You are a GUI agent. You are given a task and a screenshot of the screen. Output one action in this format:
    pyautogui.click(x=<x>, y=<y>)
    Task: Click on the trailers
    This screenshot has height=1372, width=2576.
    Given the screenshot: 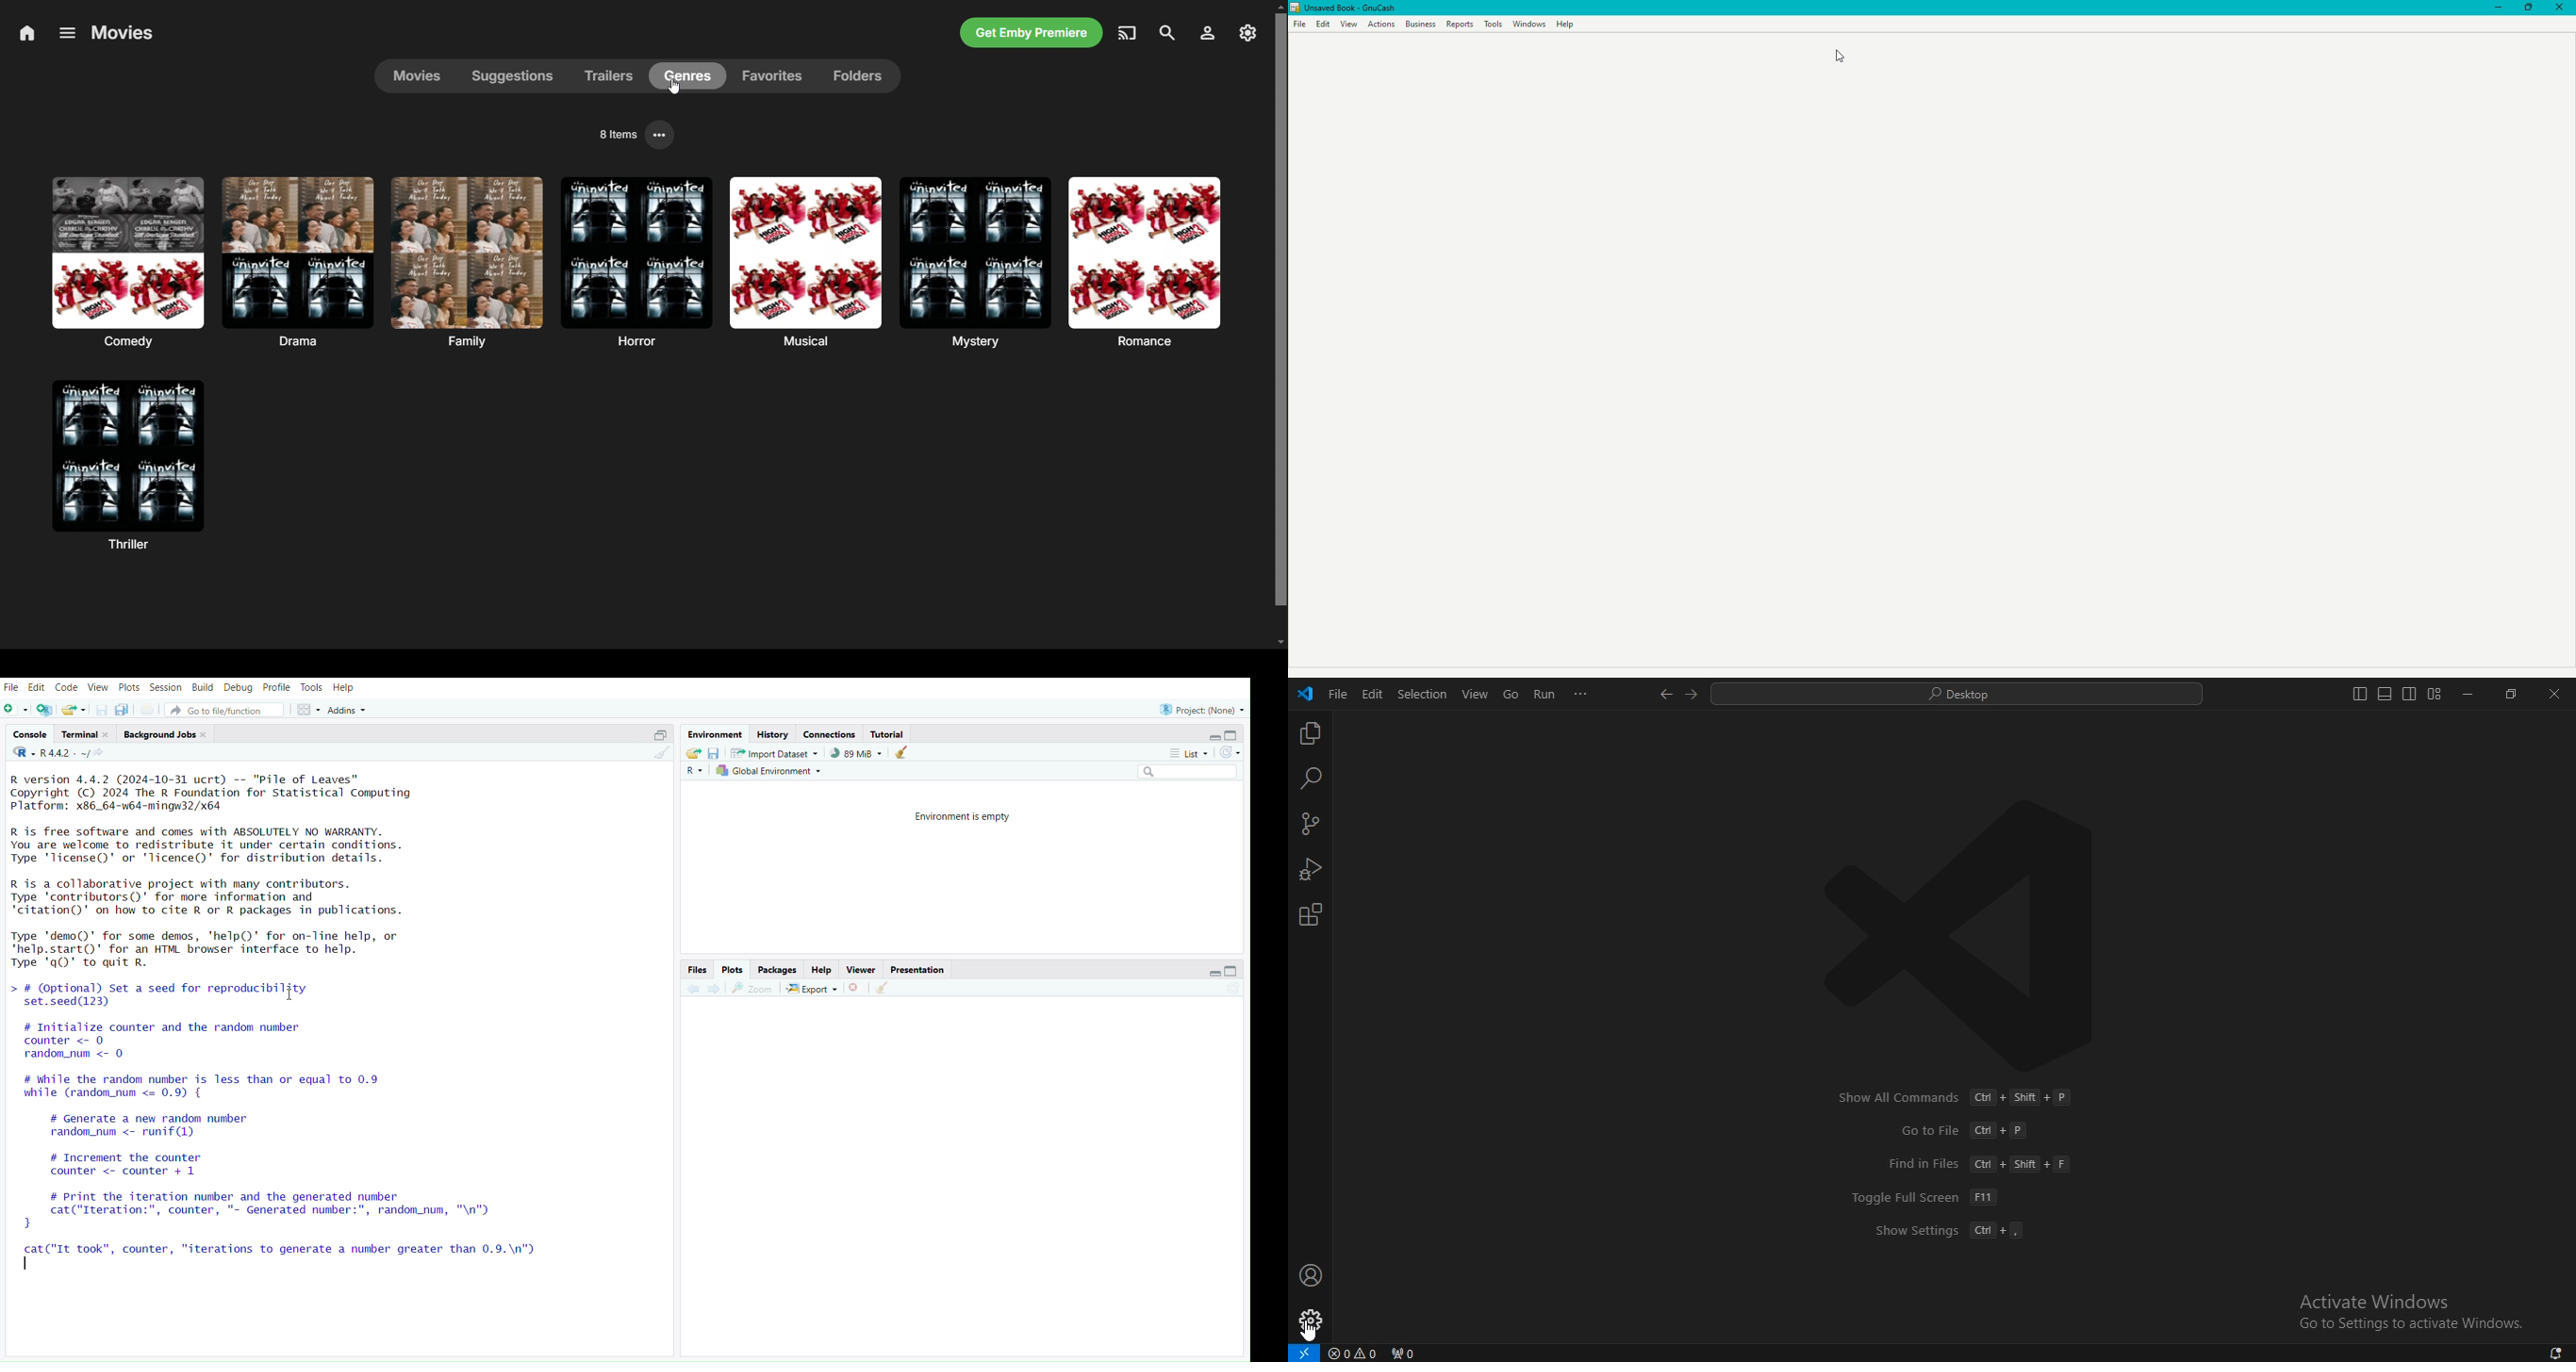 What is the action you would take?
    pyautogui.click(x=614, y=76)
    